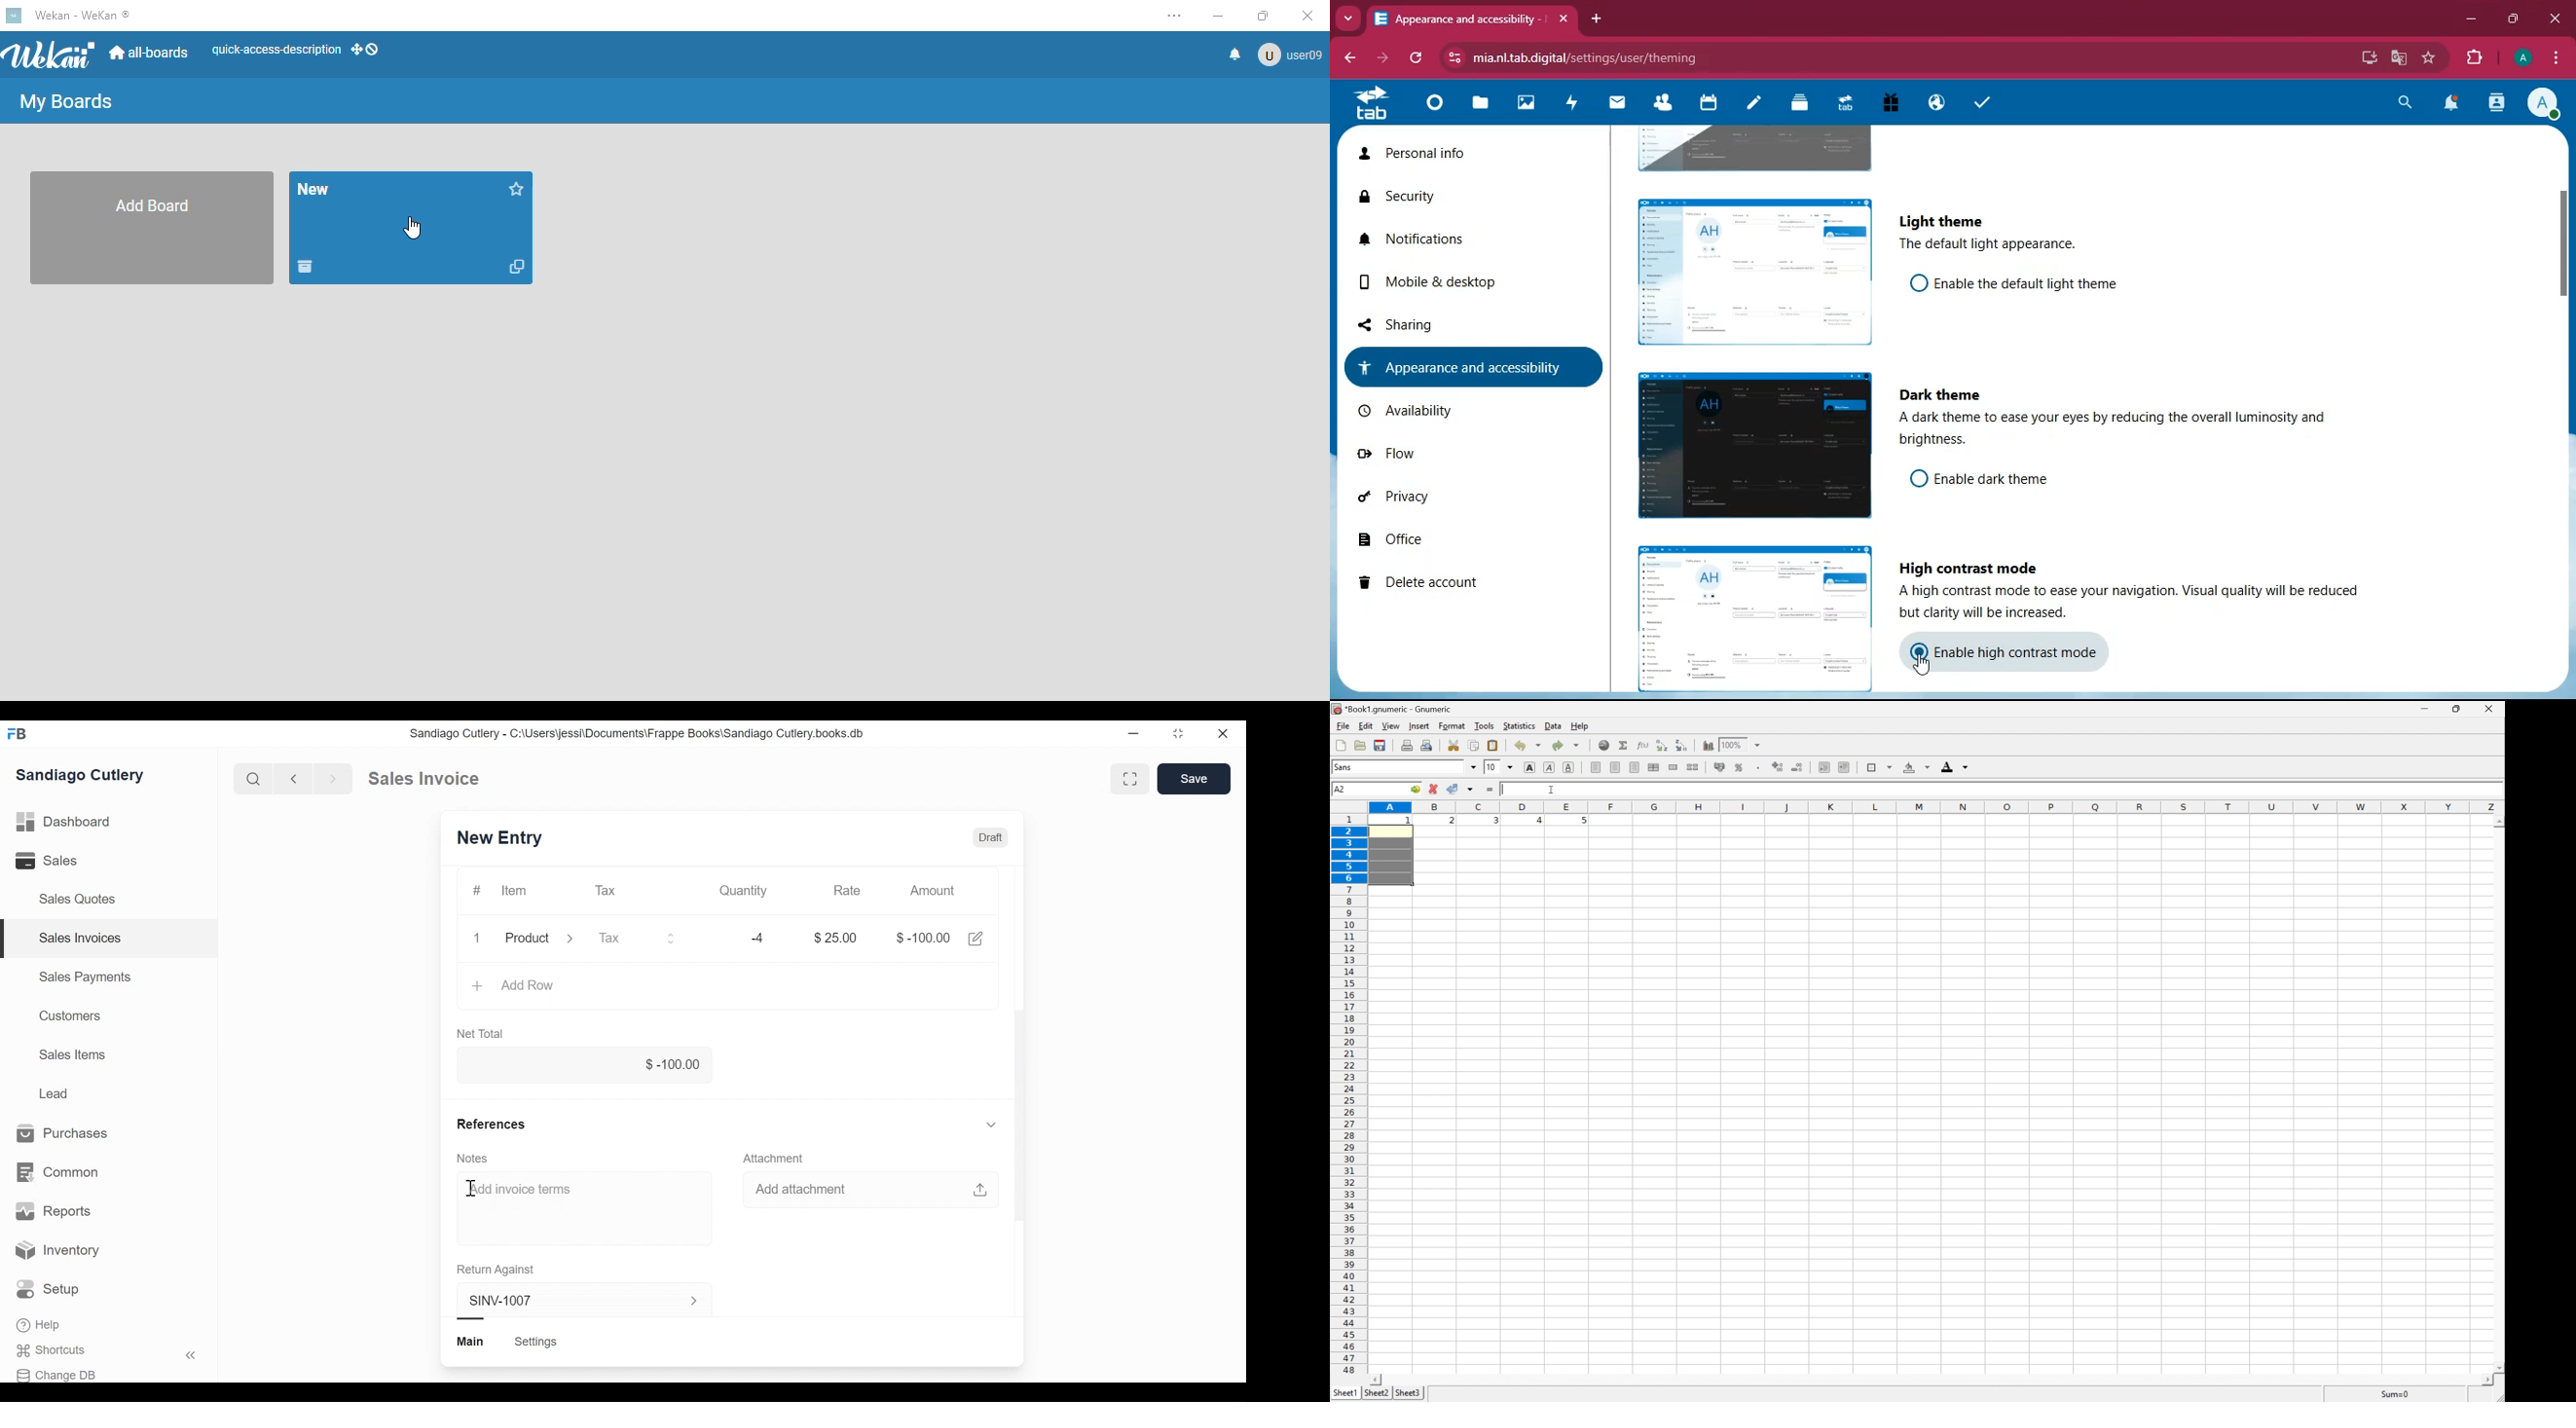 Image resolution: width=2576 pixels, height=1428 pixels. Describe the element at coordinates (1616, 766) in the screenshot. I see `center horizontally` at that location.